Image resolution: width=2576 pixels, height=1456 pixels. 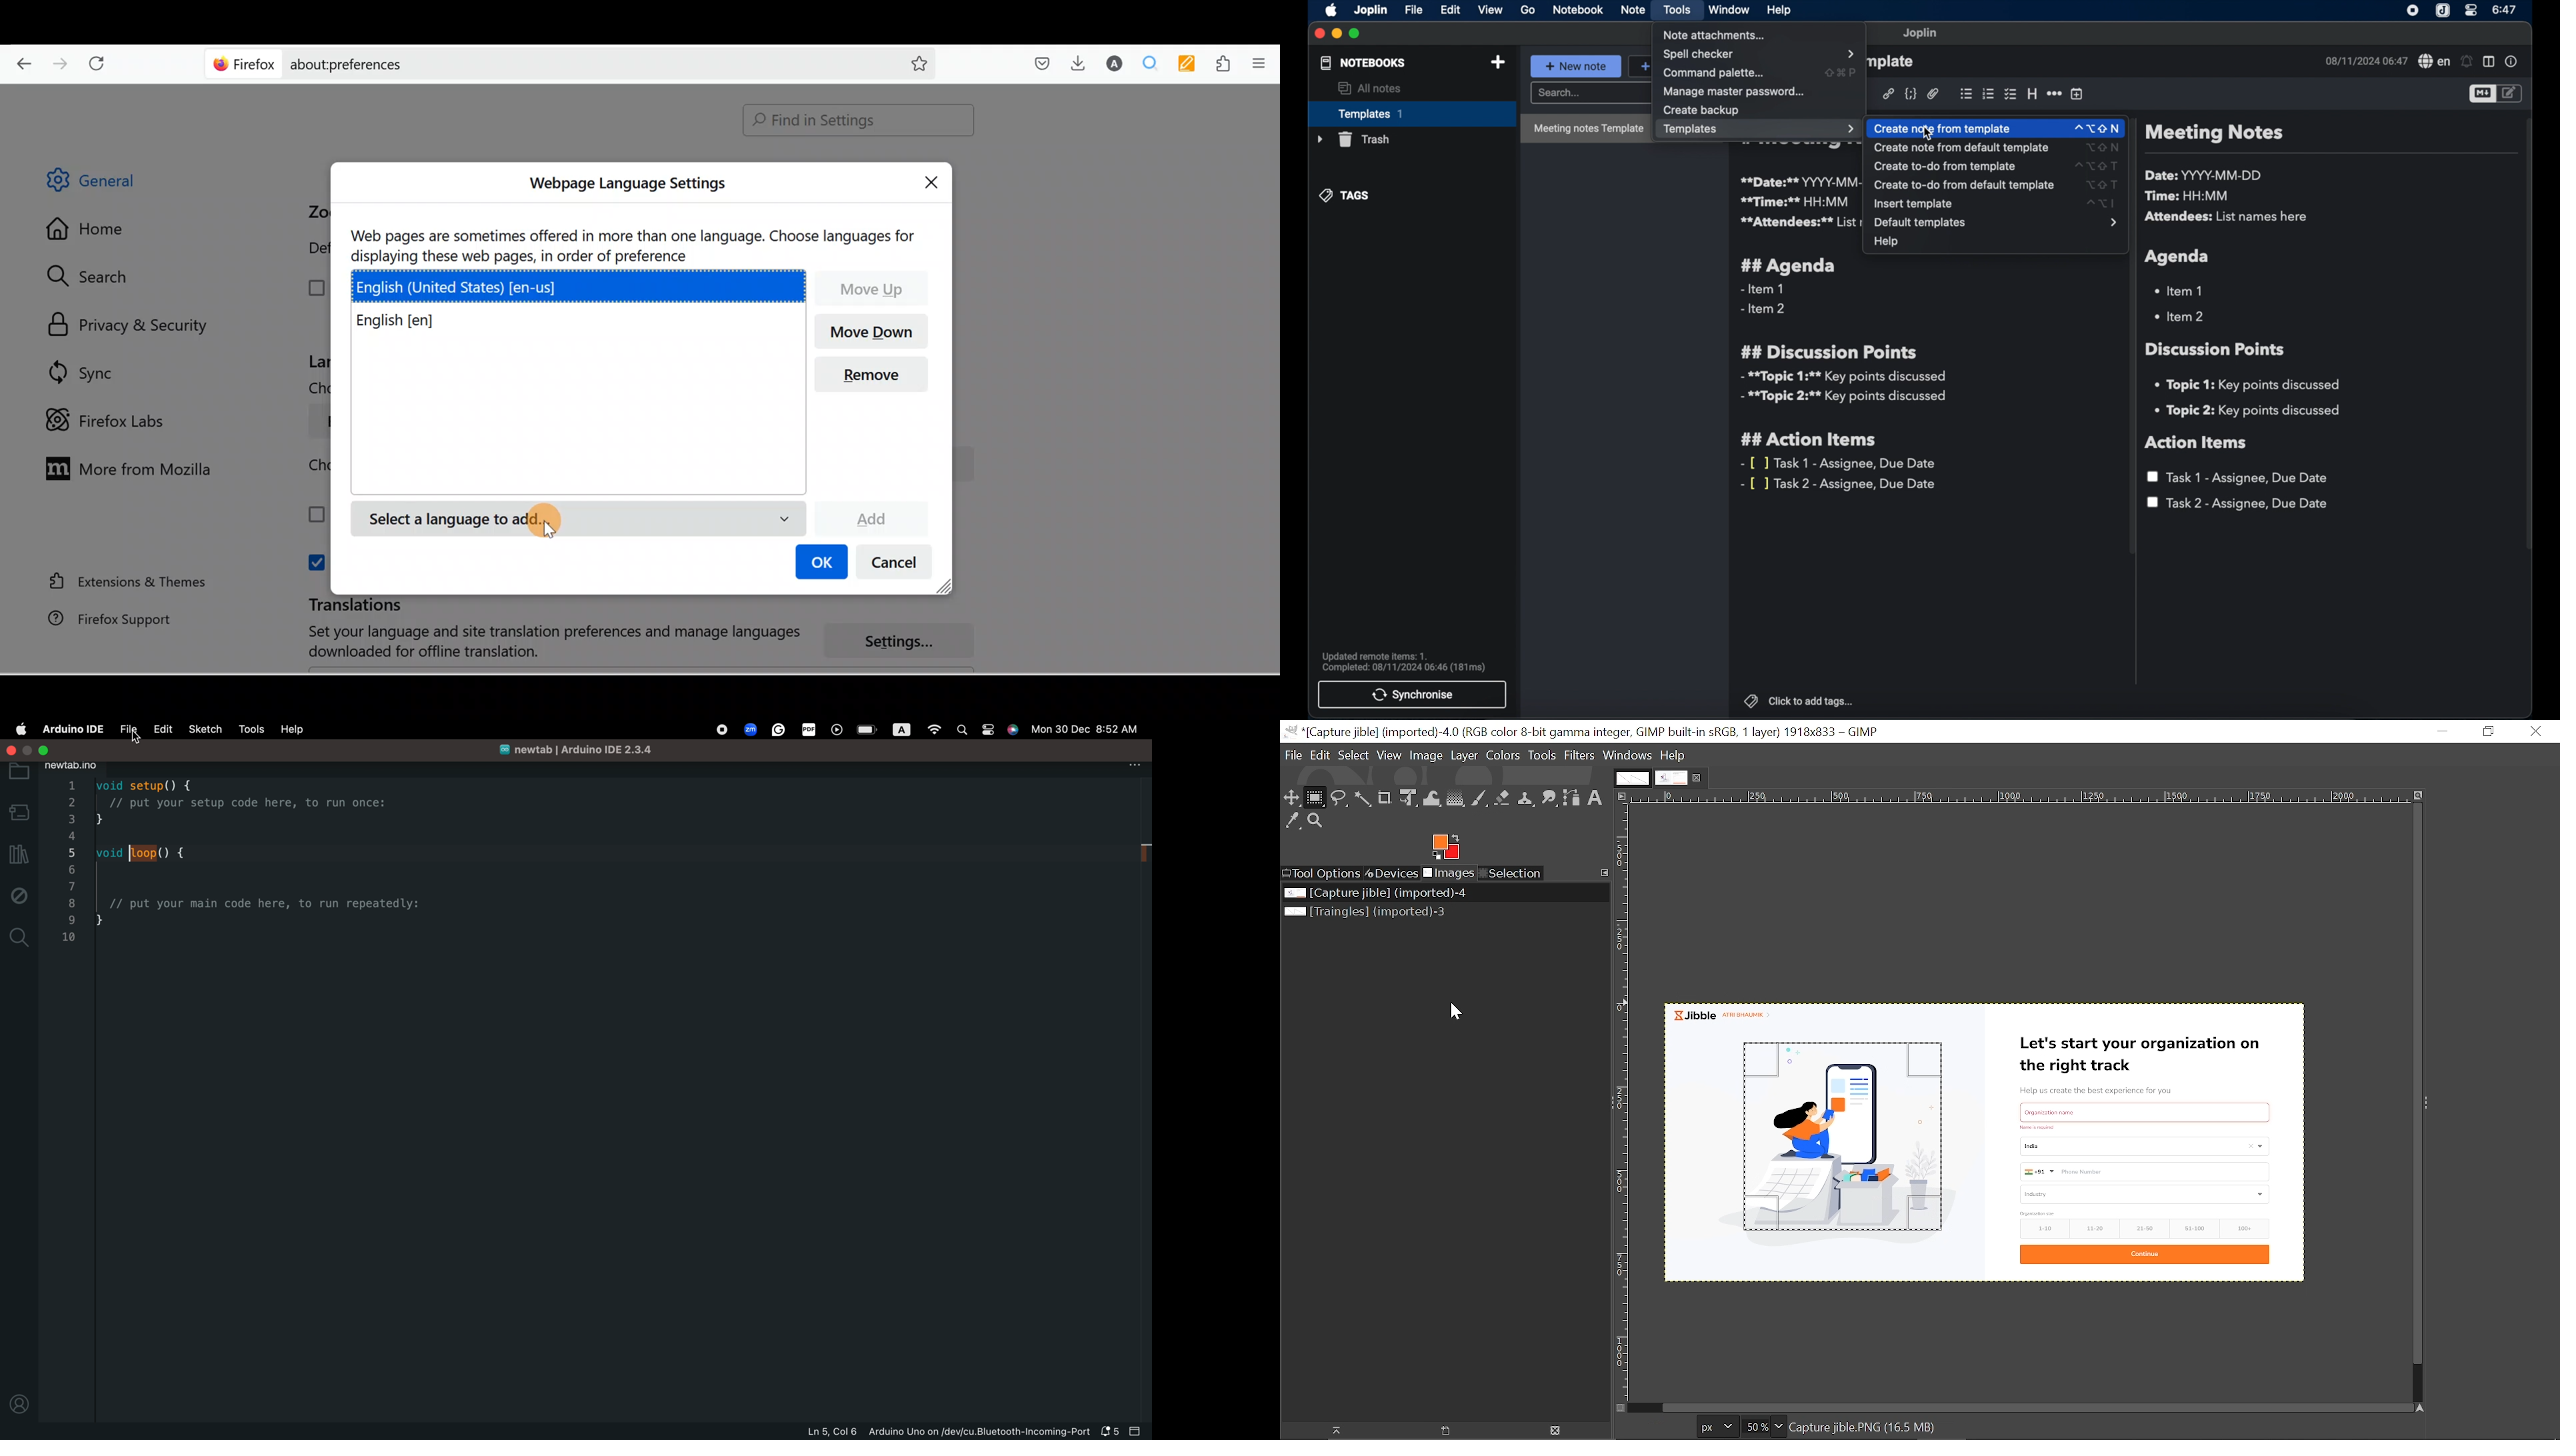 What do you see at coordinates (1370, 9) in the screenshot?
I see `Joplin` at bounding box center [1370, 9].